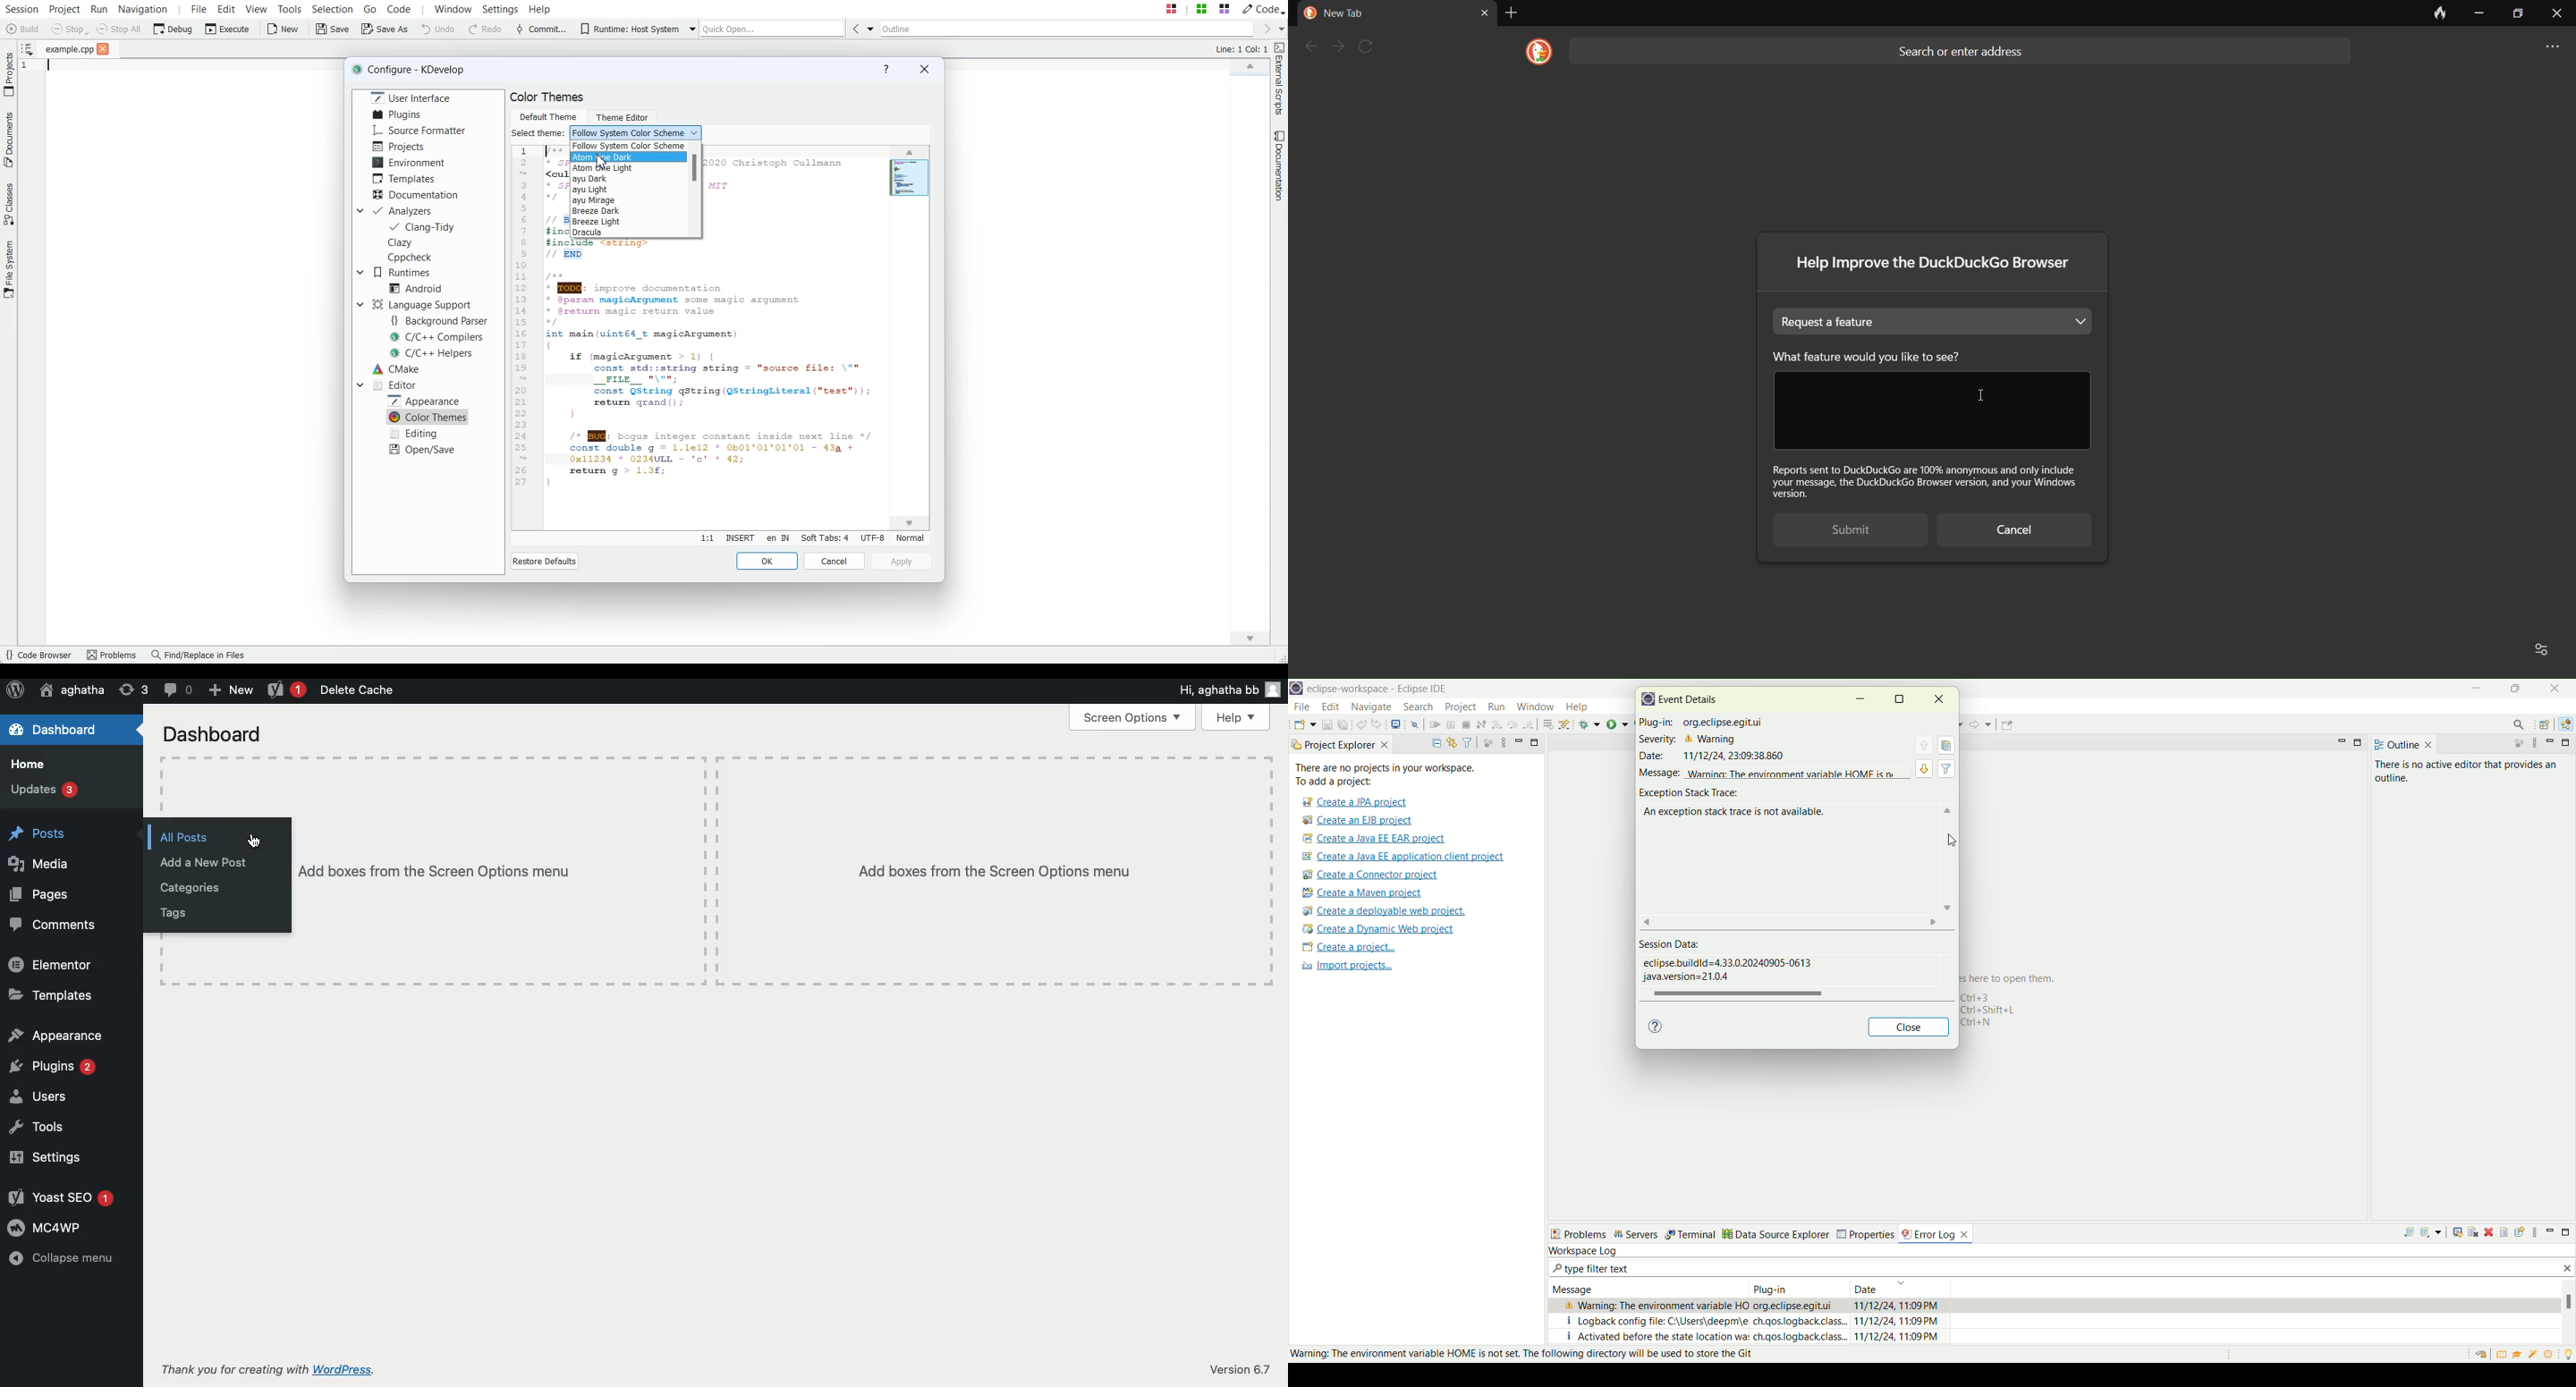 The height and width of the screenshot is (1400, 2576). What do you see at coordinates (835, 561) in the screenshot?
I see `Cancel` at bounding box center [835, 561].